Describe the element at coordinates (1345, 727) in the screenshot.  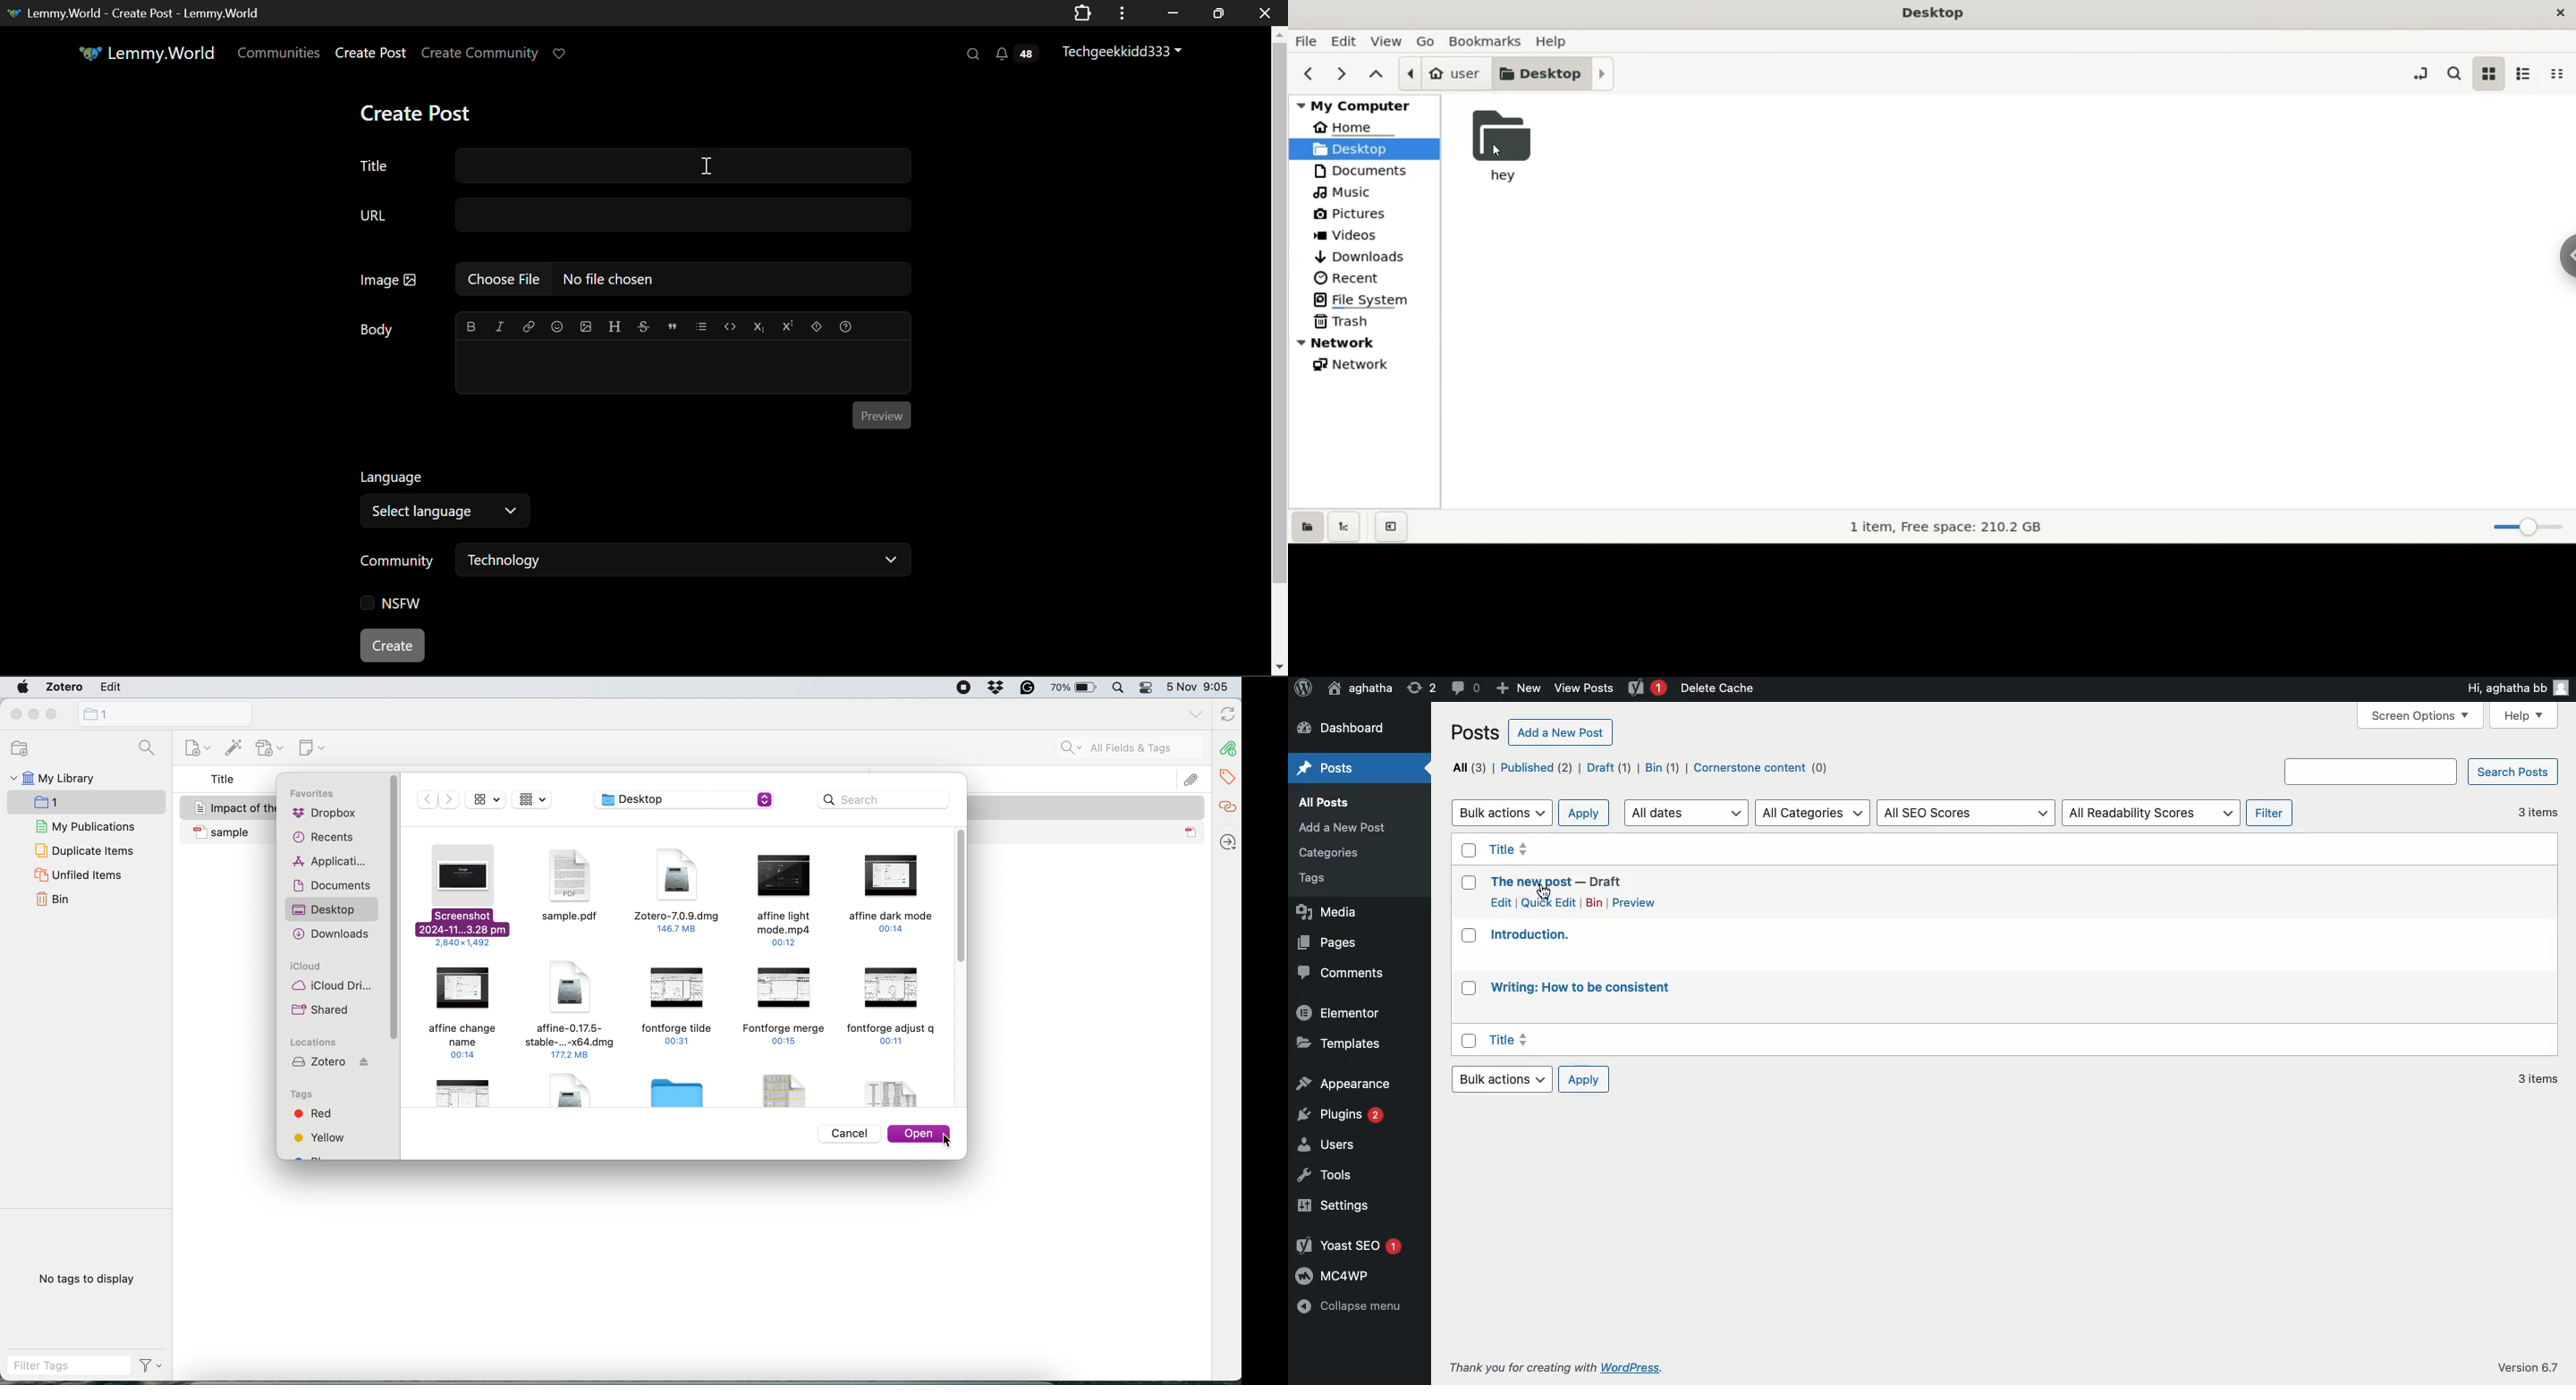
I see `Dashboard` at that location.